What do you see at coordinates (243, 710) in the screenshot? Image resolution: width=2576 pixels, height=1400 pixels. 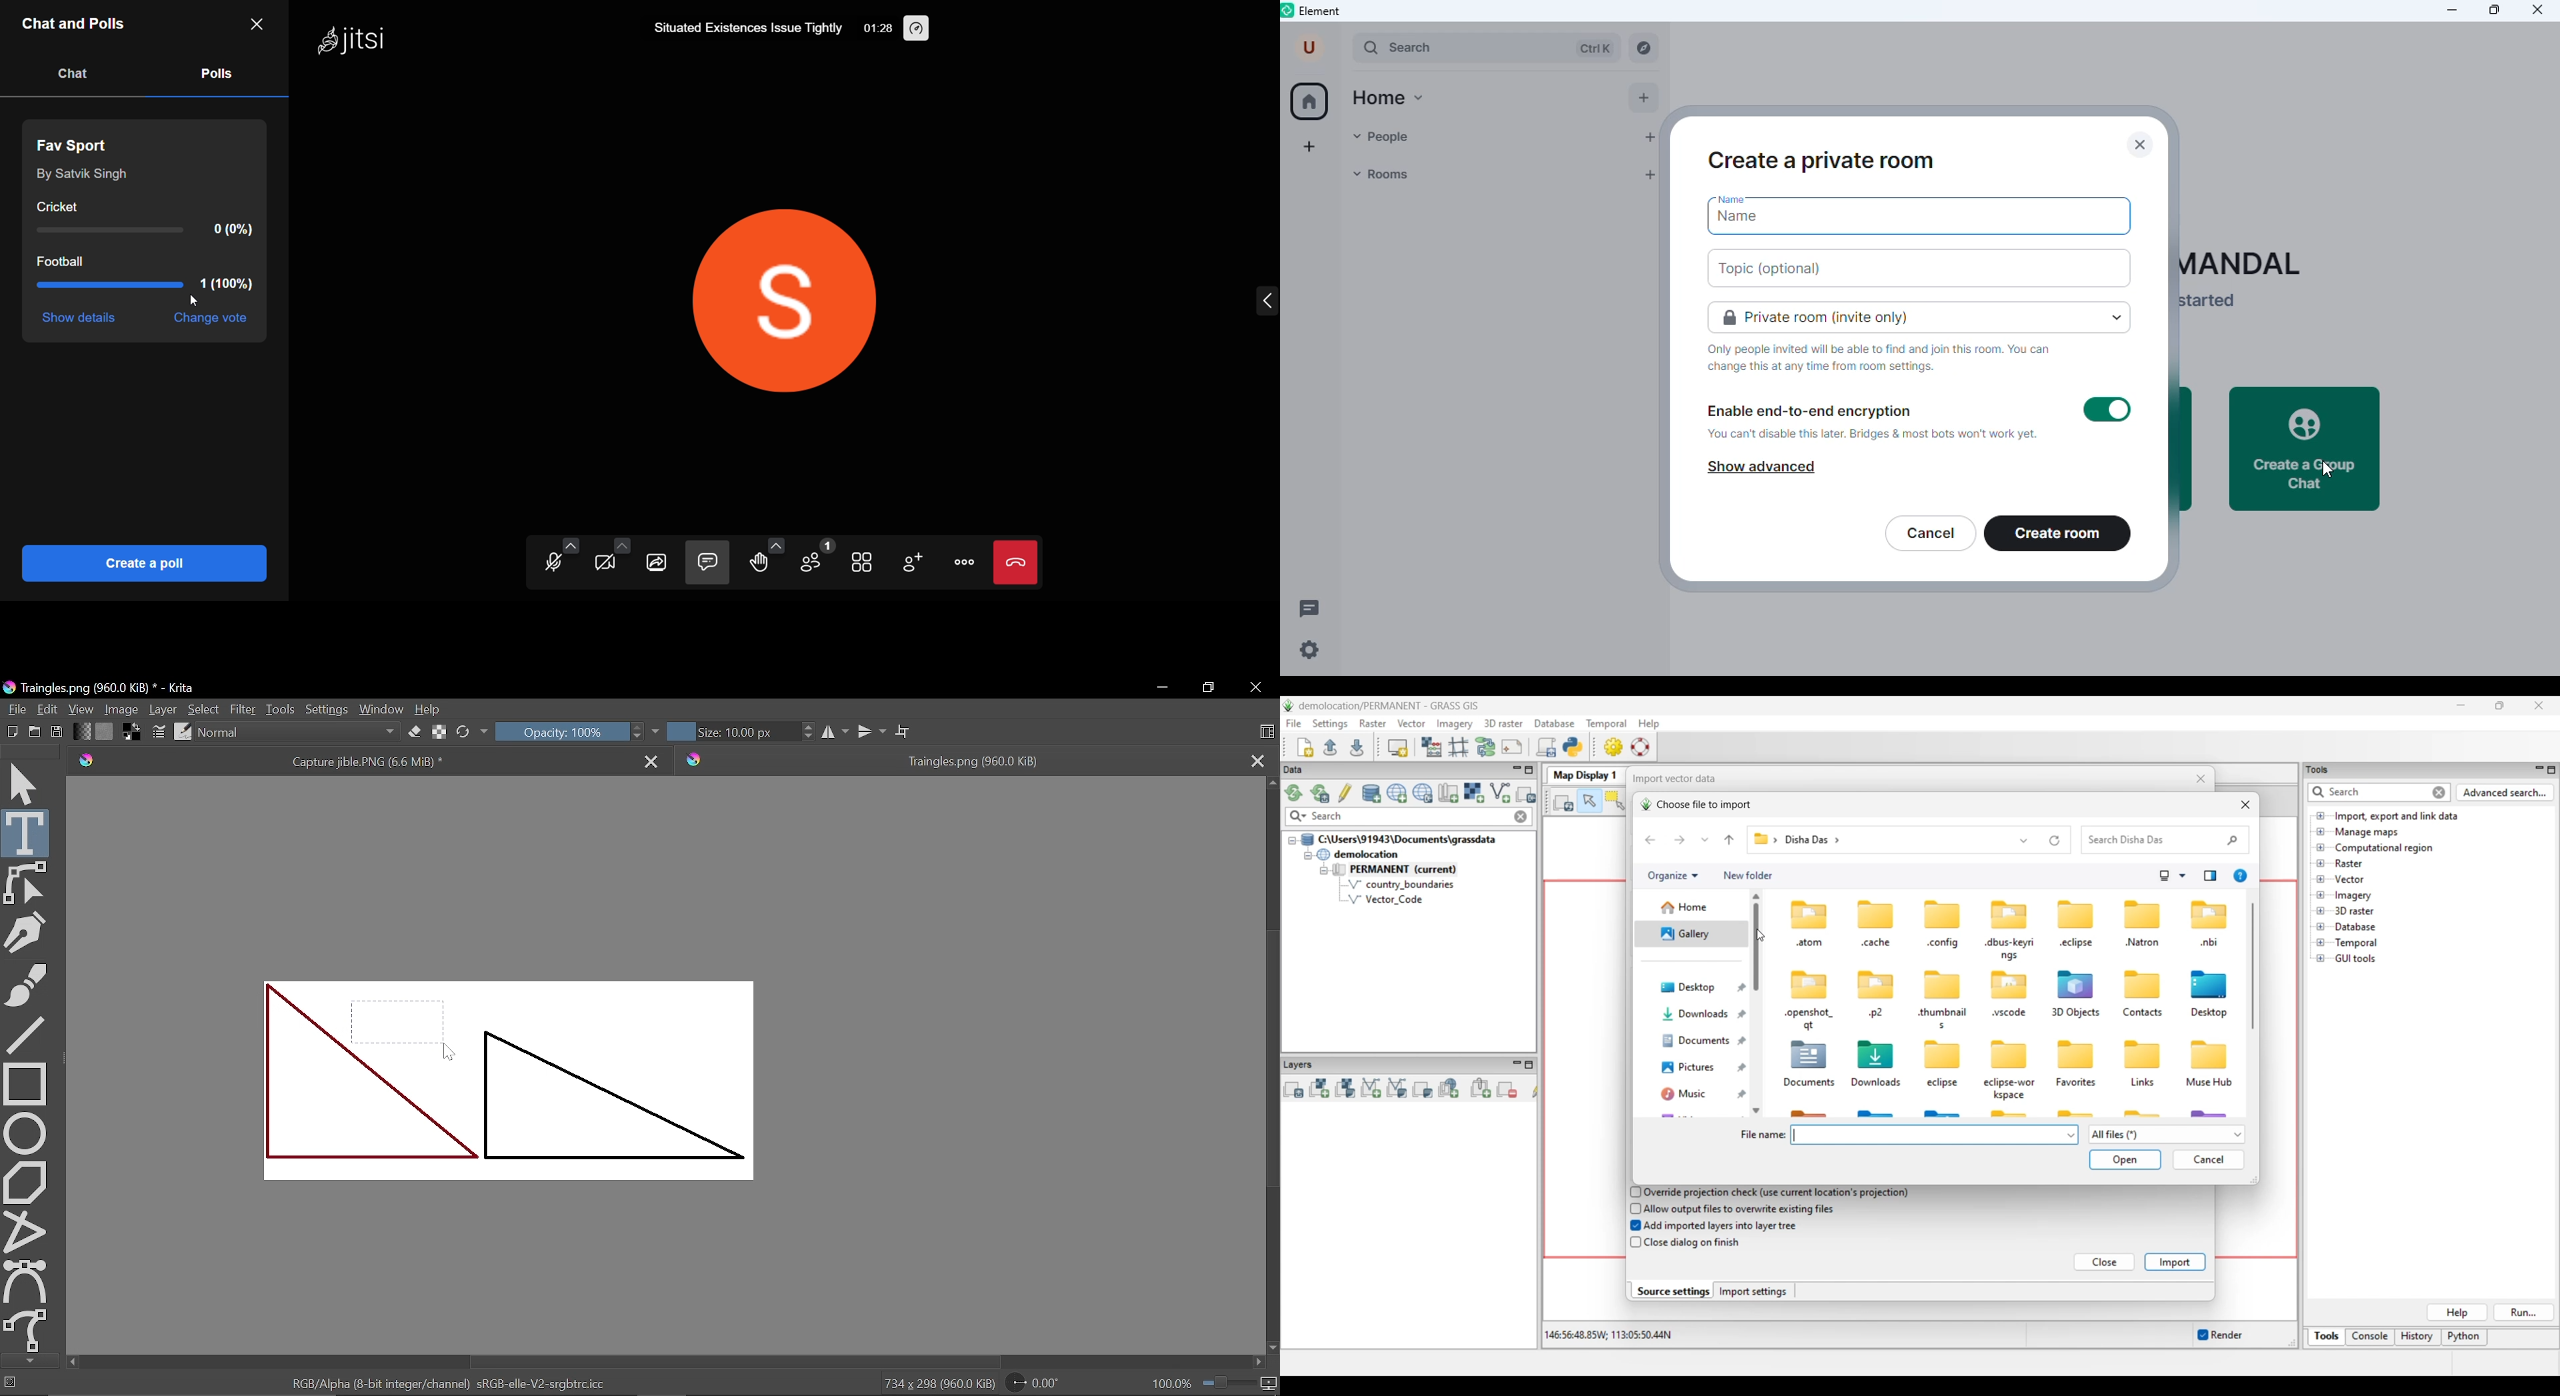 I see `Filter` at bounding box center [243, 710].